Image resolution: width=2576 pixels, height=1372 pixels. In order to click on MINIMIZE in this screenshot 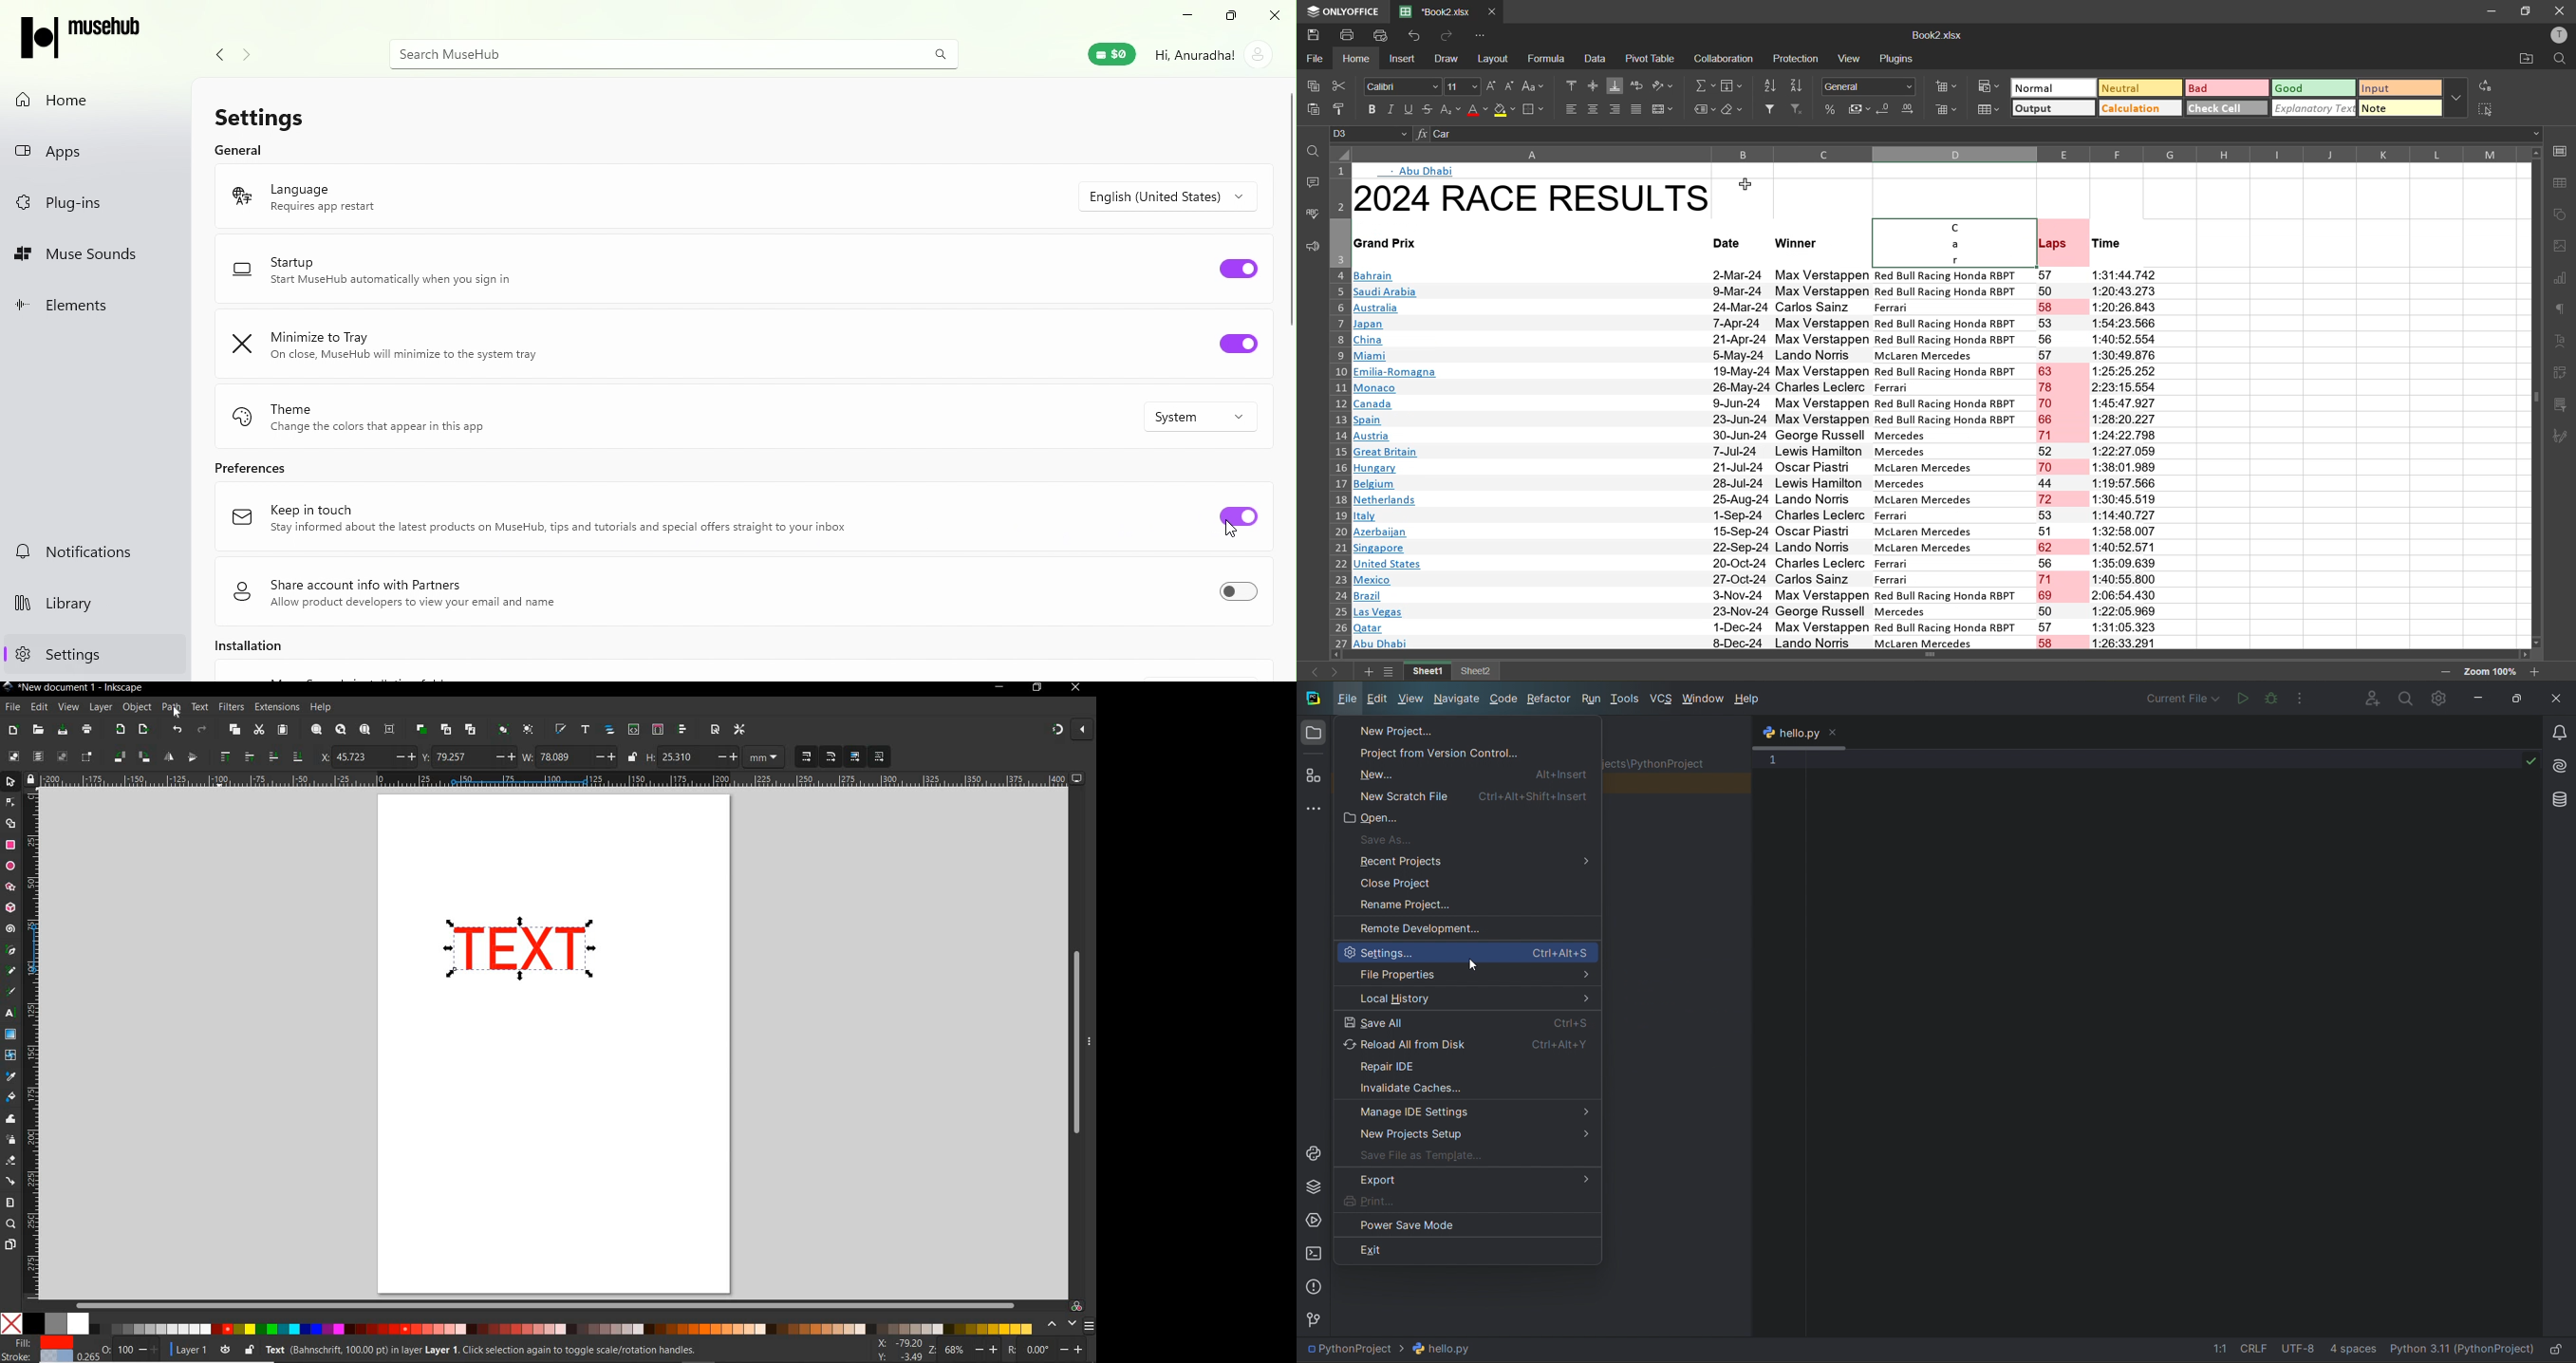, I will do `click(998, 687)`.